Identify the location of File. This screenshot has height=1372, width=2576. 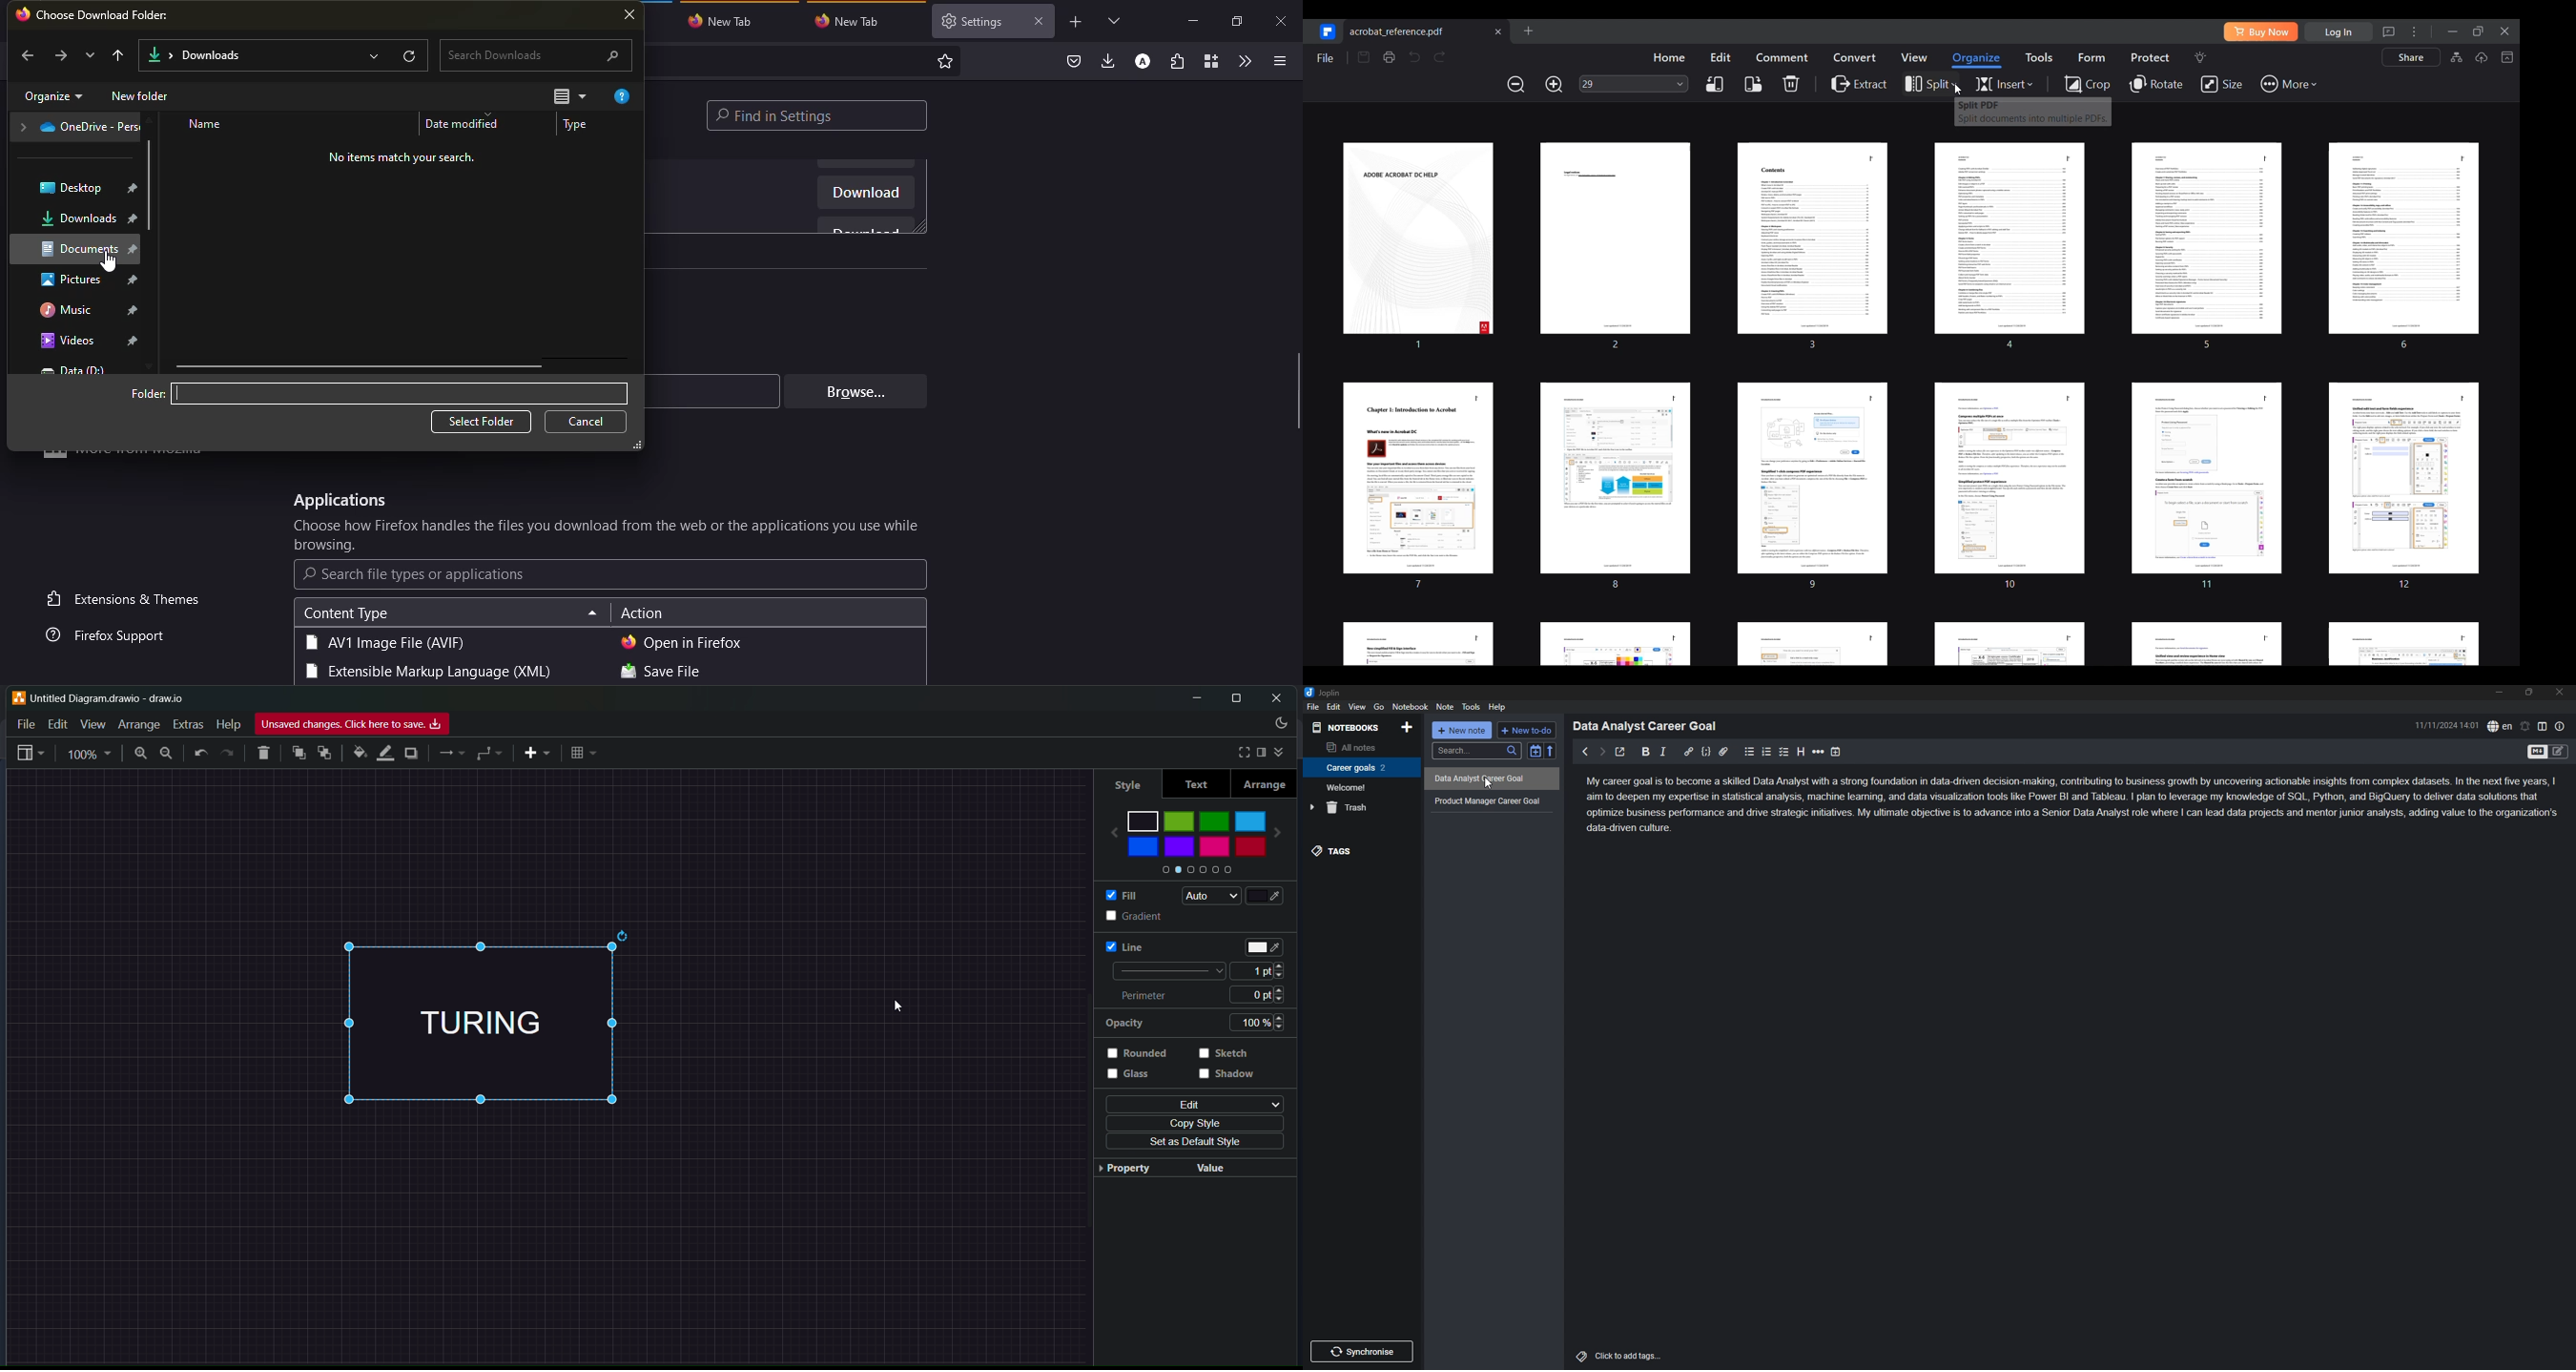
(26, 722).